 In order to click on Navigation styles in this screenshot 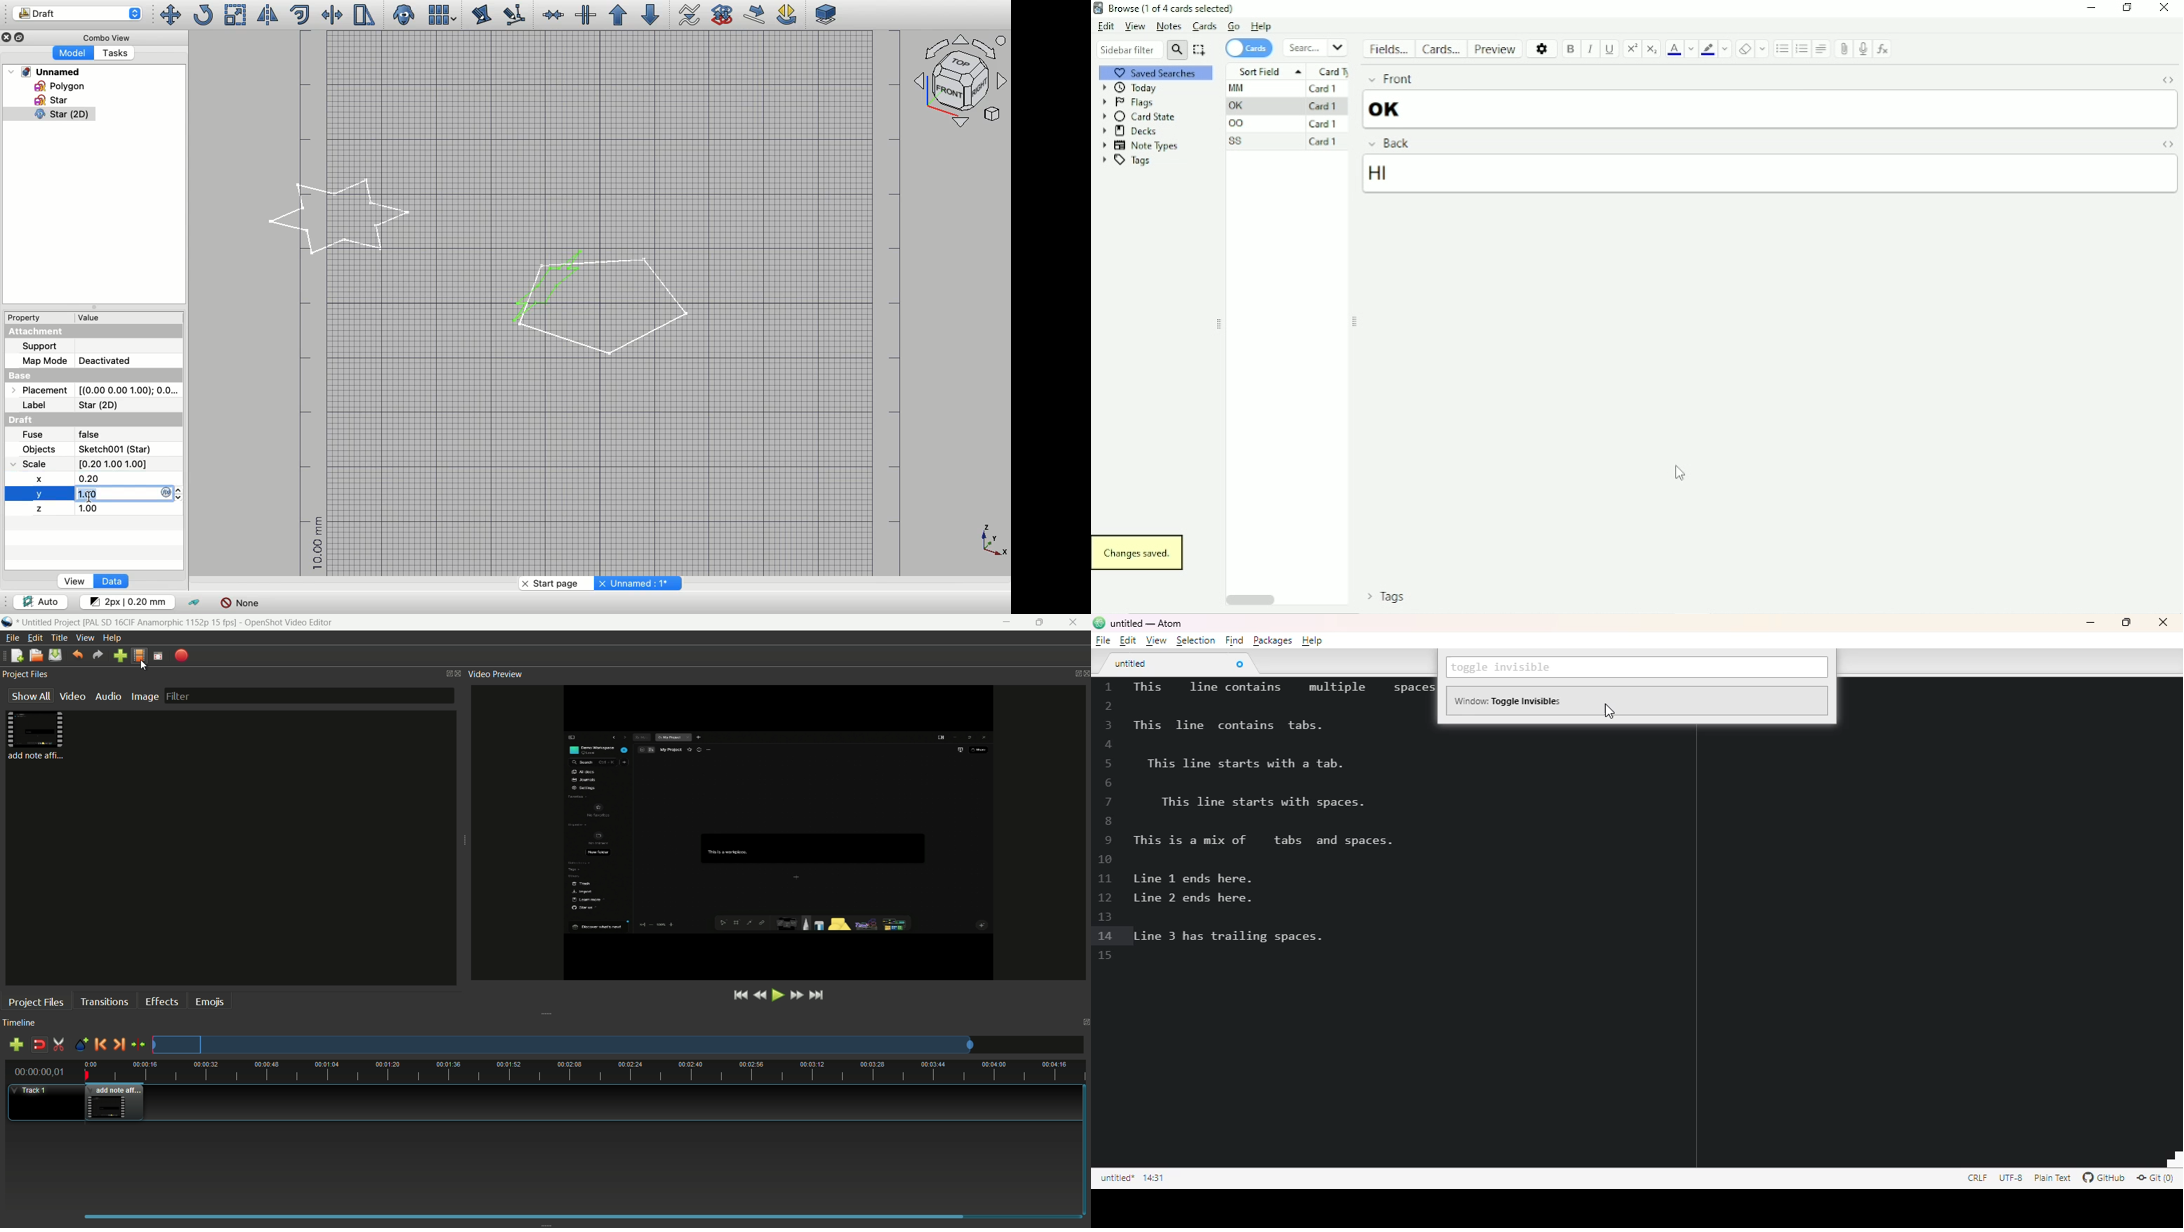, I will do `click(960, 79)`.